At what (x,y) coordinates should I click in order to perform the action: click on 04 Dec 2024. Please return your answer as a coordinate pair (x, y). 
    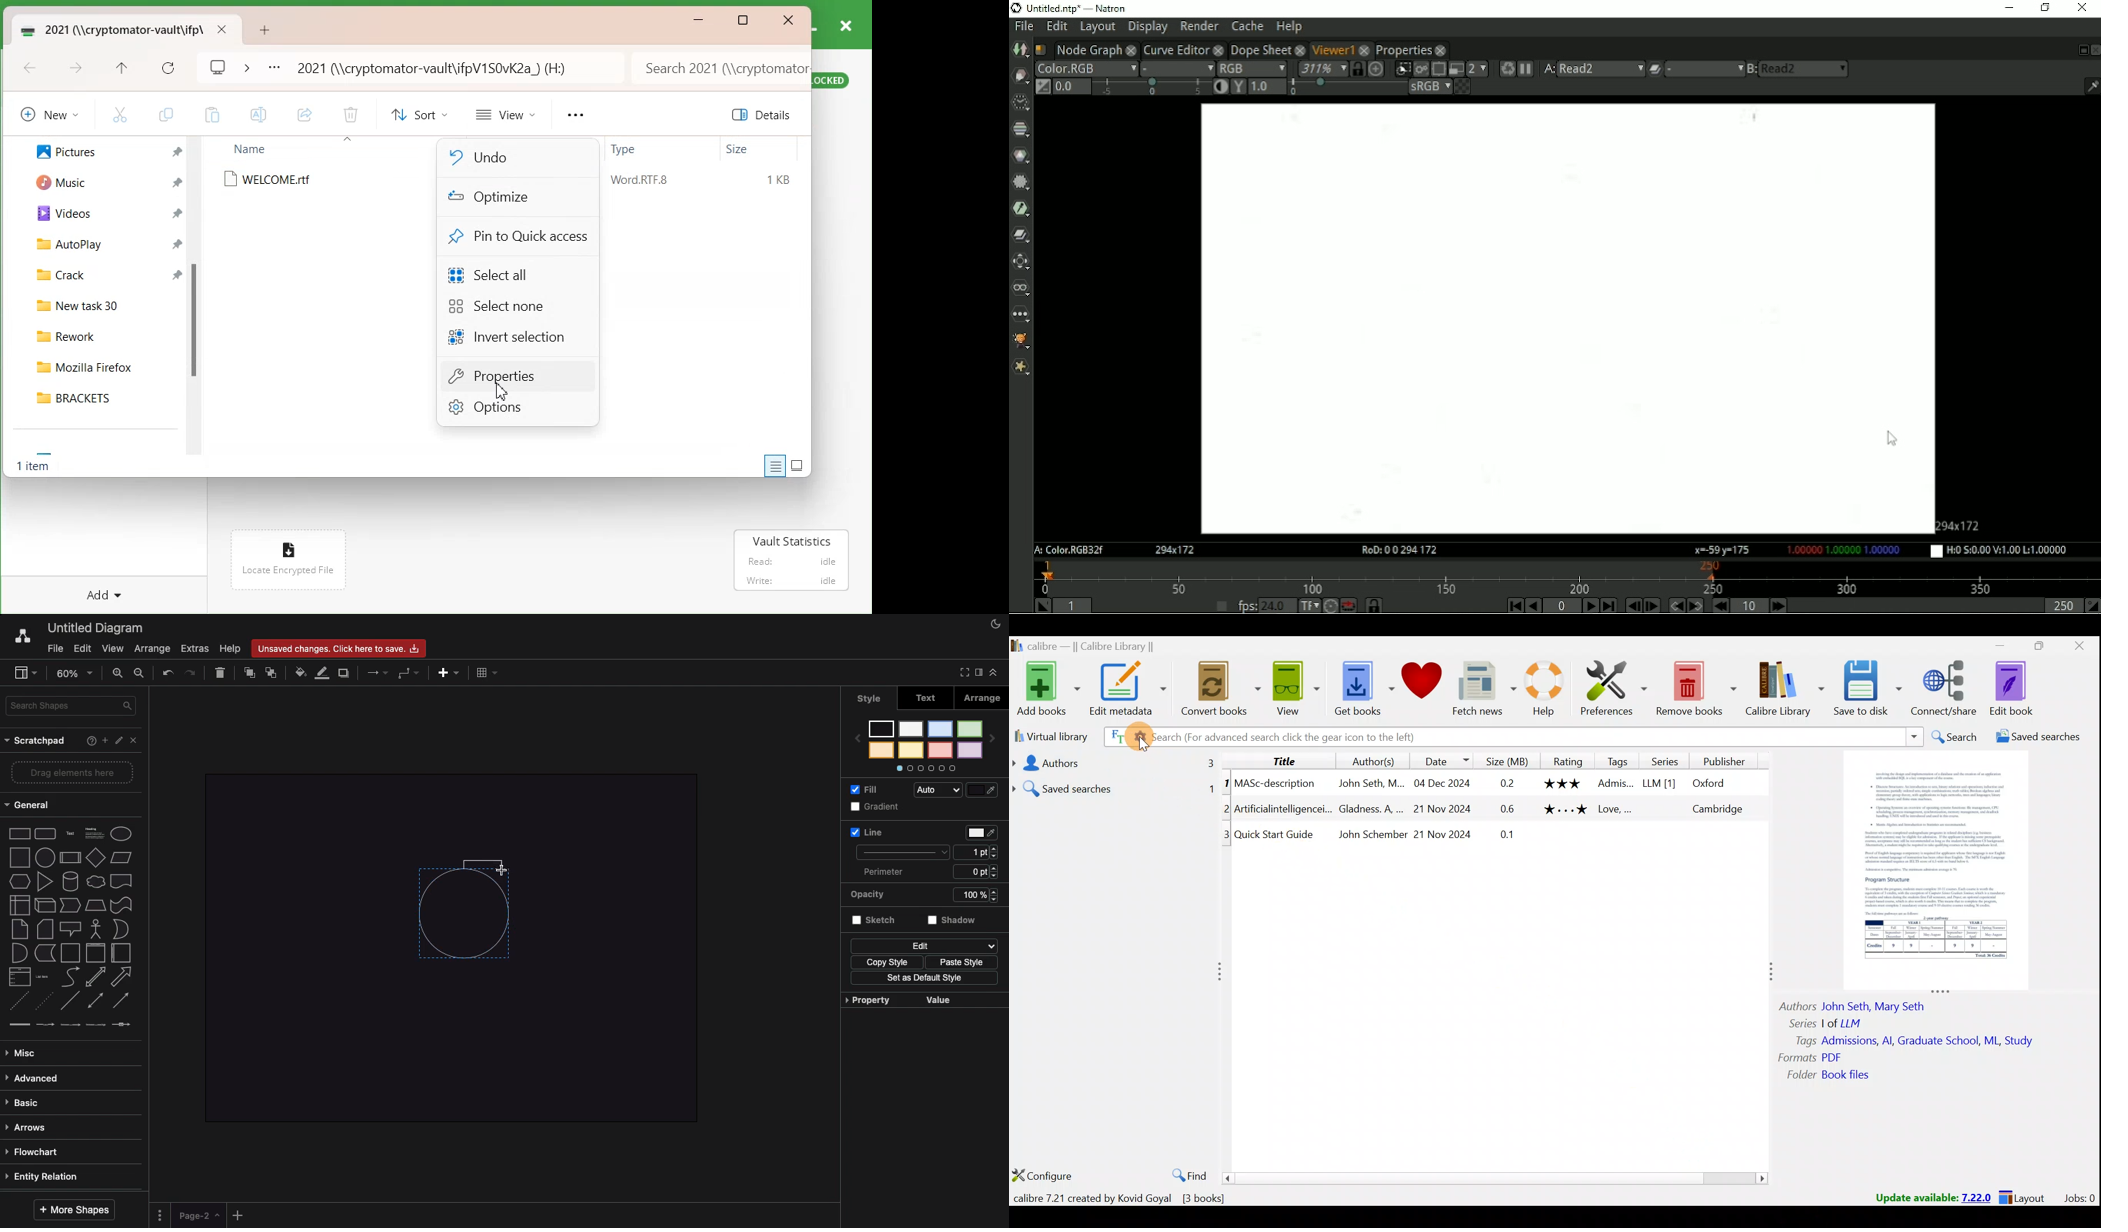
    Looking at the image, I should click on (1442, 784).